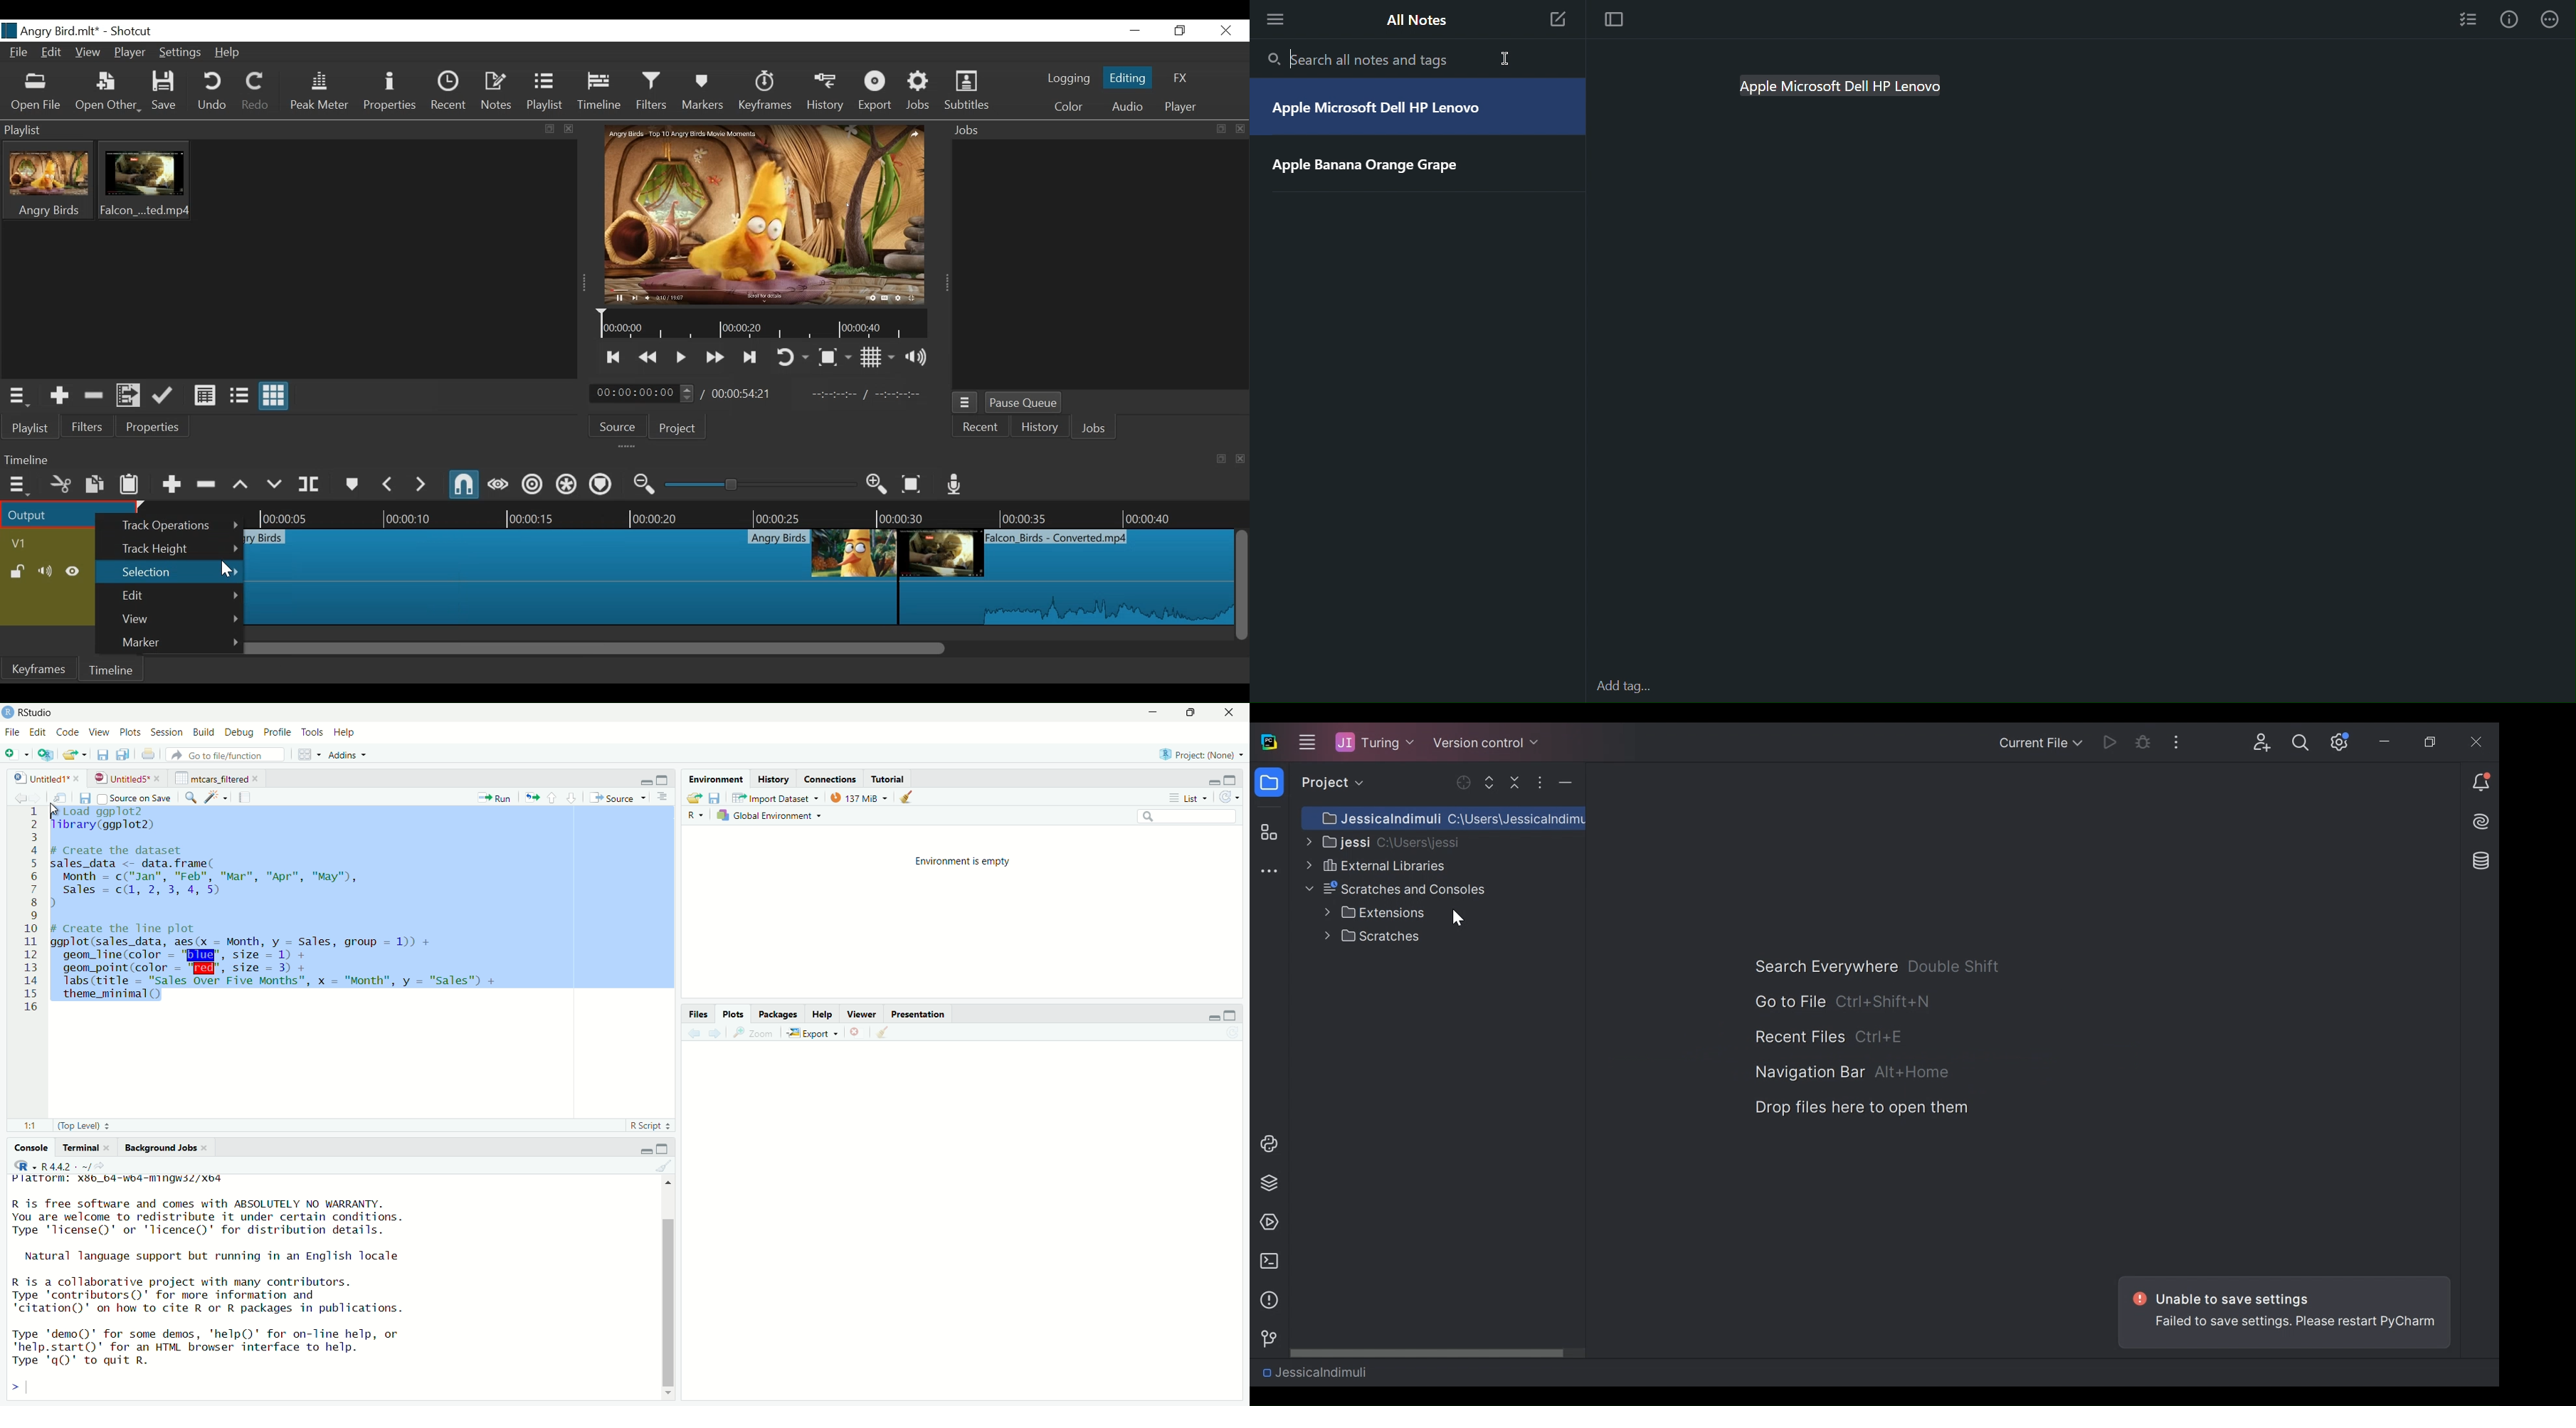 Image resolution: width=2576 pixels, height=1428 pixels. I want to click on Packages, so click(779, 1014).